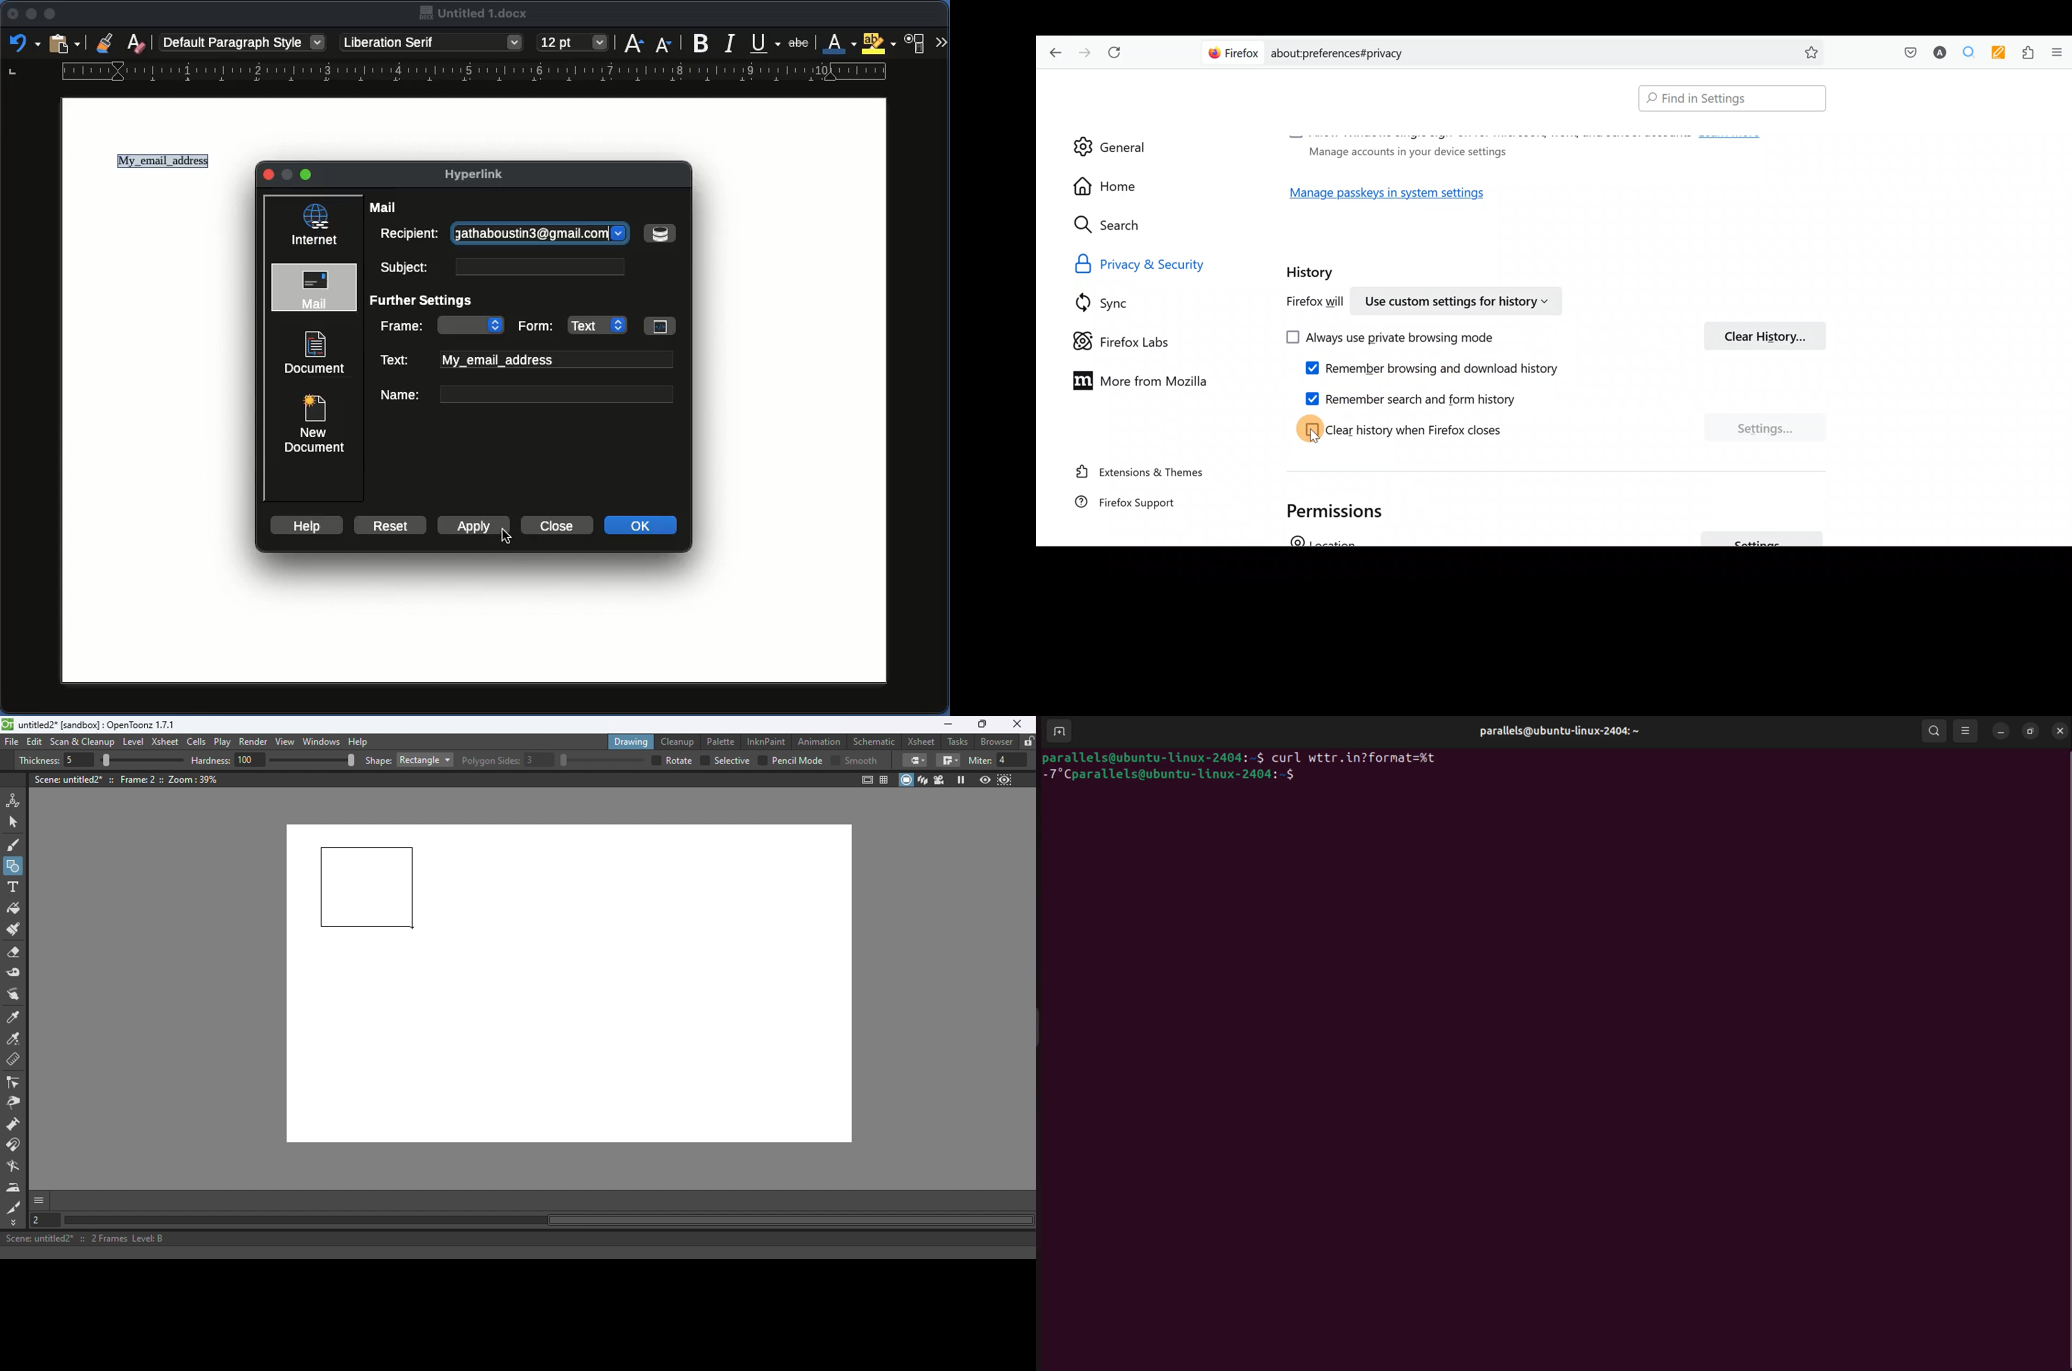 This screenshot has height=1372, width=2072. I want to click on Firefox support, so click(1139, 508).